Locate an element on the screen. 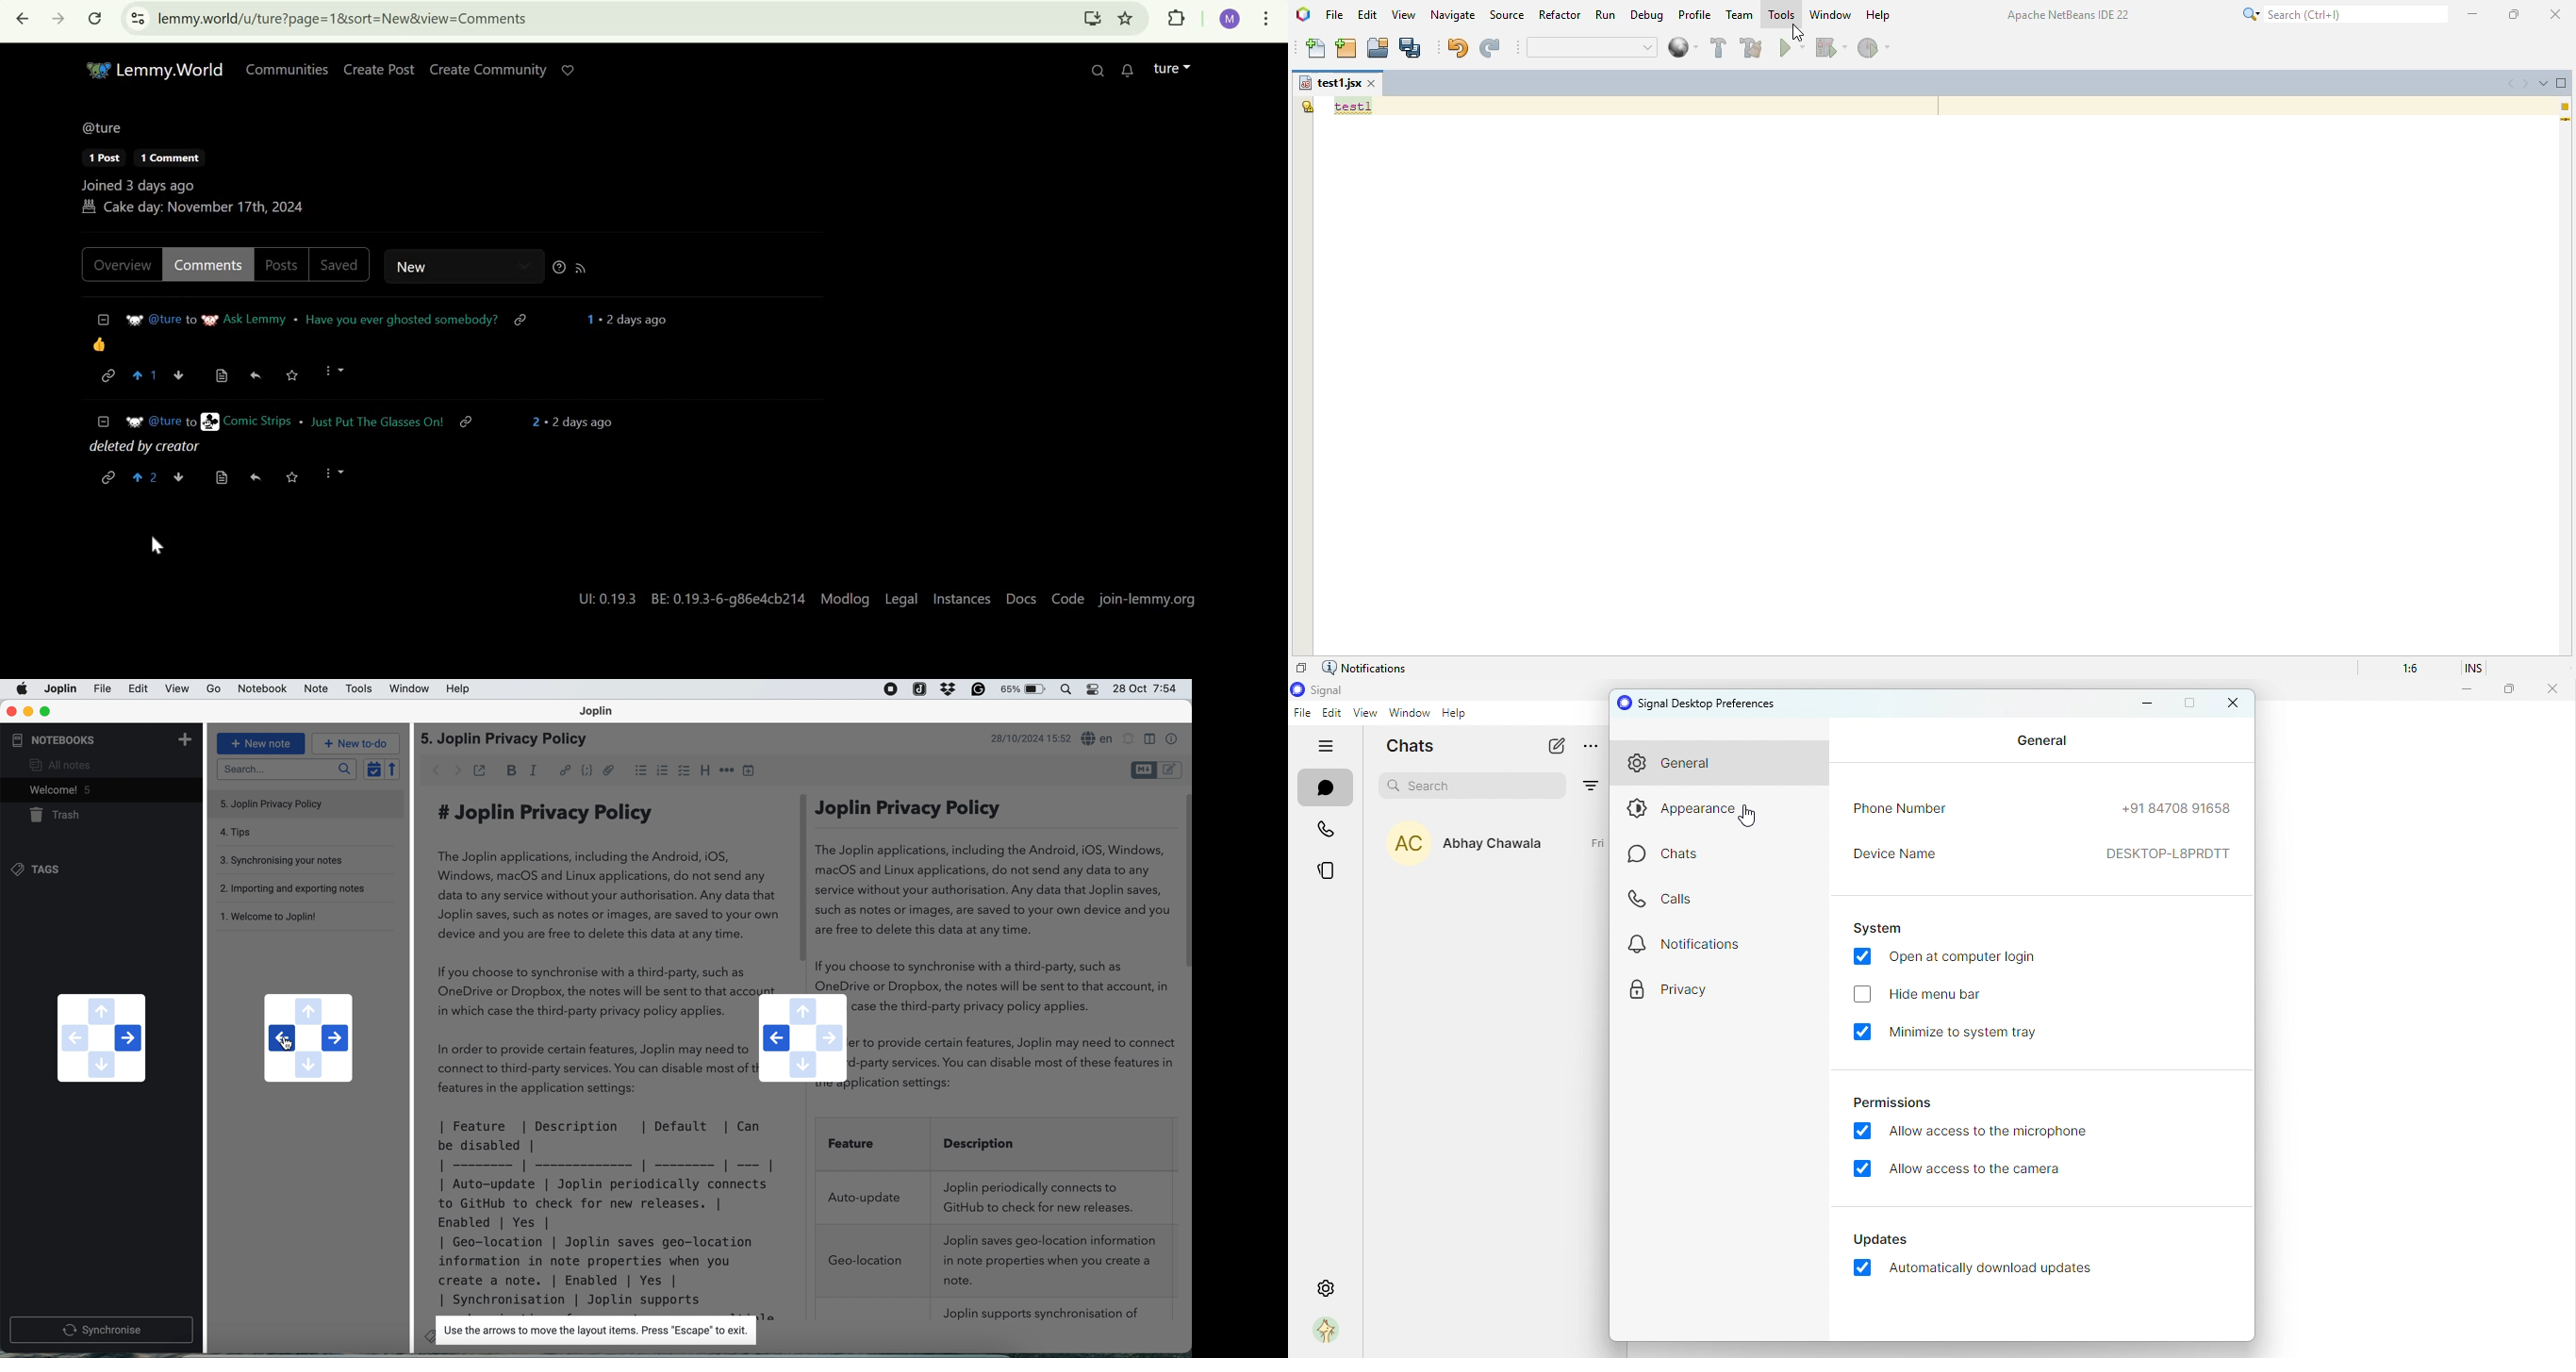 Image resolution: width=2576 pixels, height=1372 pixels. save is located at coordinates (293, 376).